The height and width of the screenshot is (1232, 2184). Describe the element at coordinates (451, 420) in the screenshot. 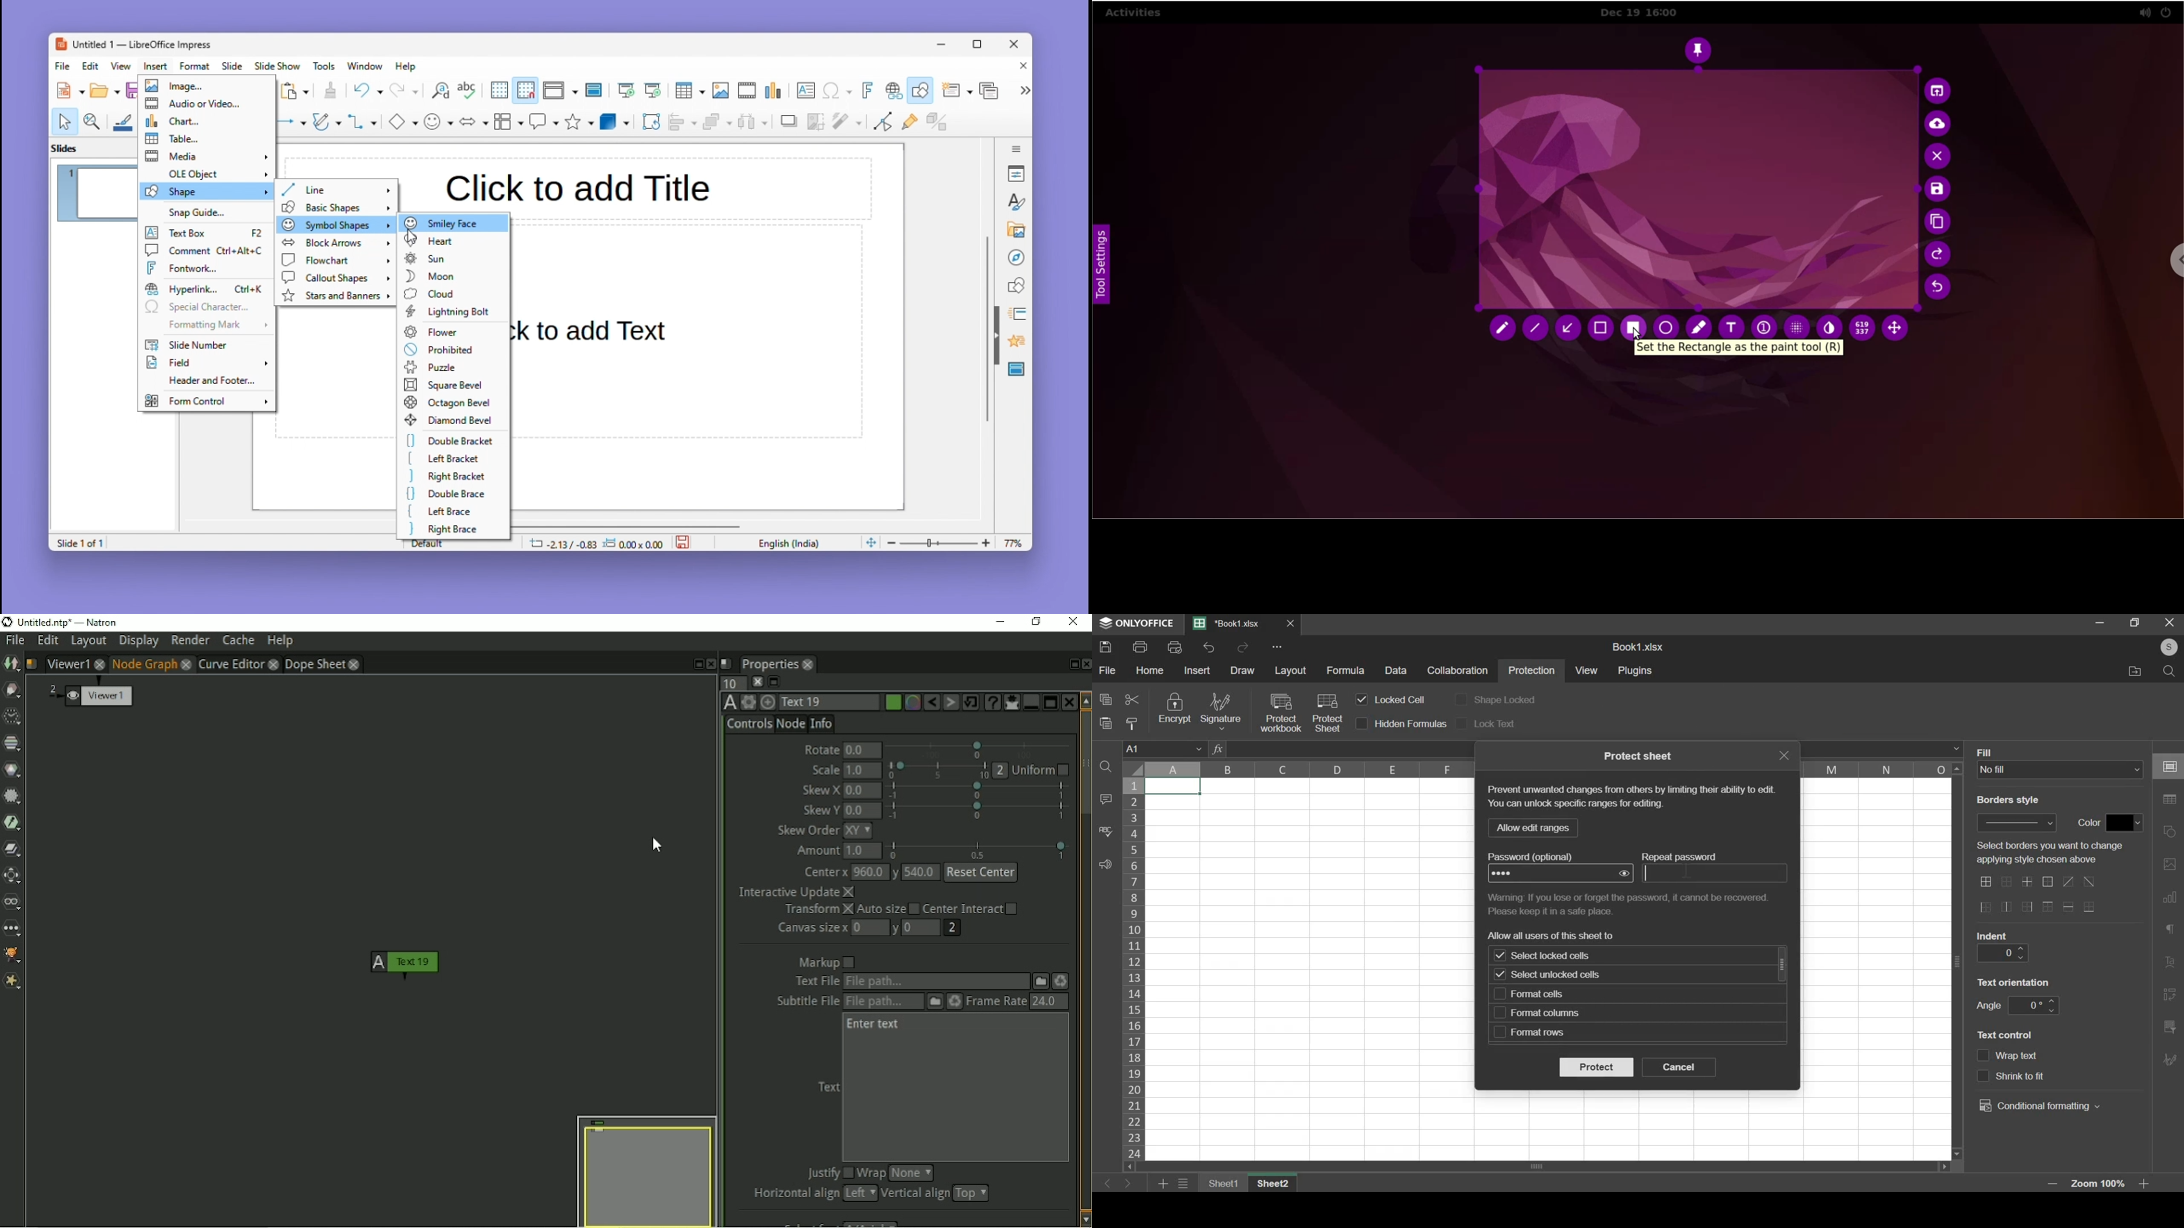

I see `Diamond bevel` at that location.